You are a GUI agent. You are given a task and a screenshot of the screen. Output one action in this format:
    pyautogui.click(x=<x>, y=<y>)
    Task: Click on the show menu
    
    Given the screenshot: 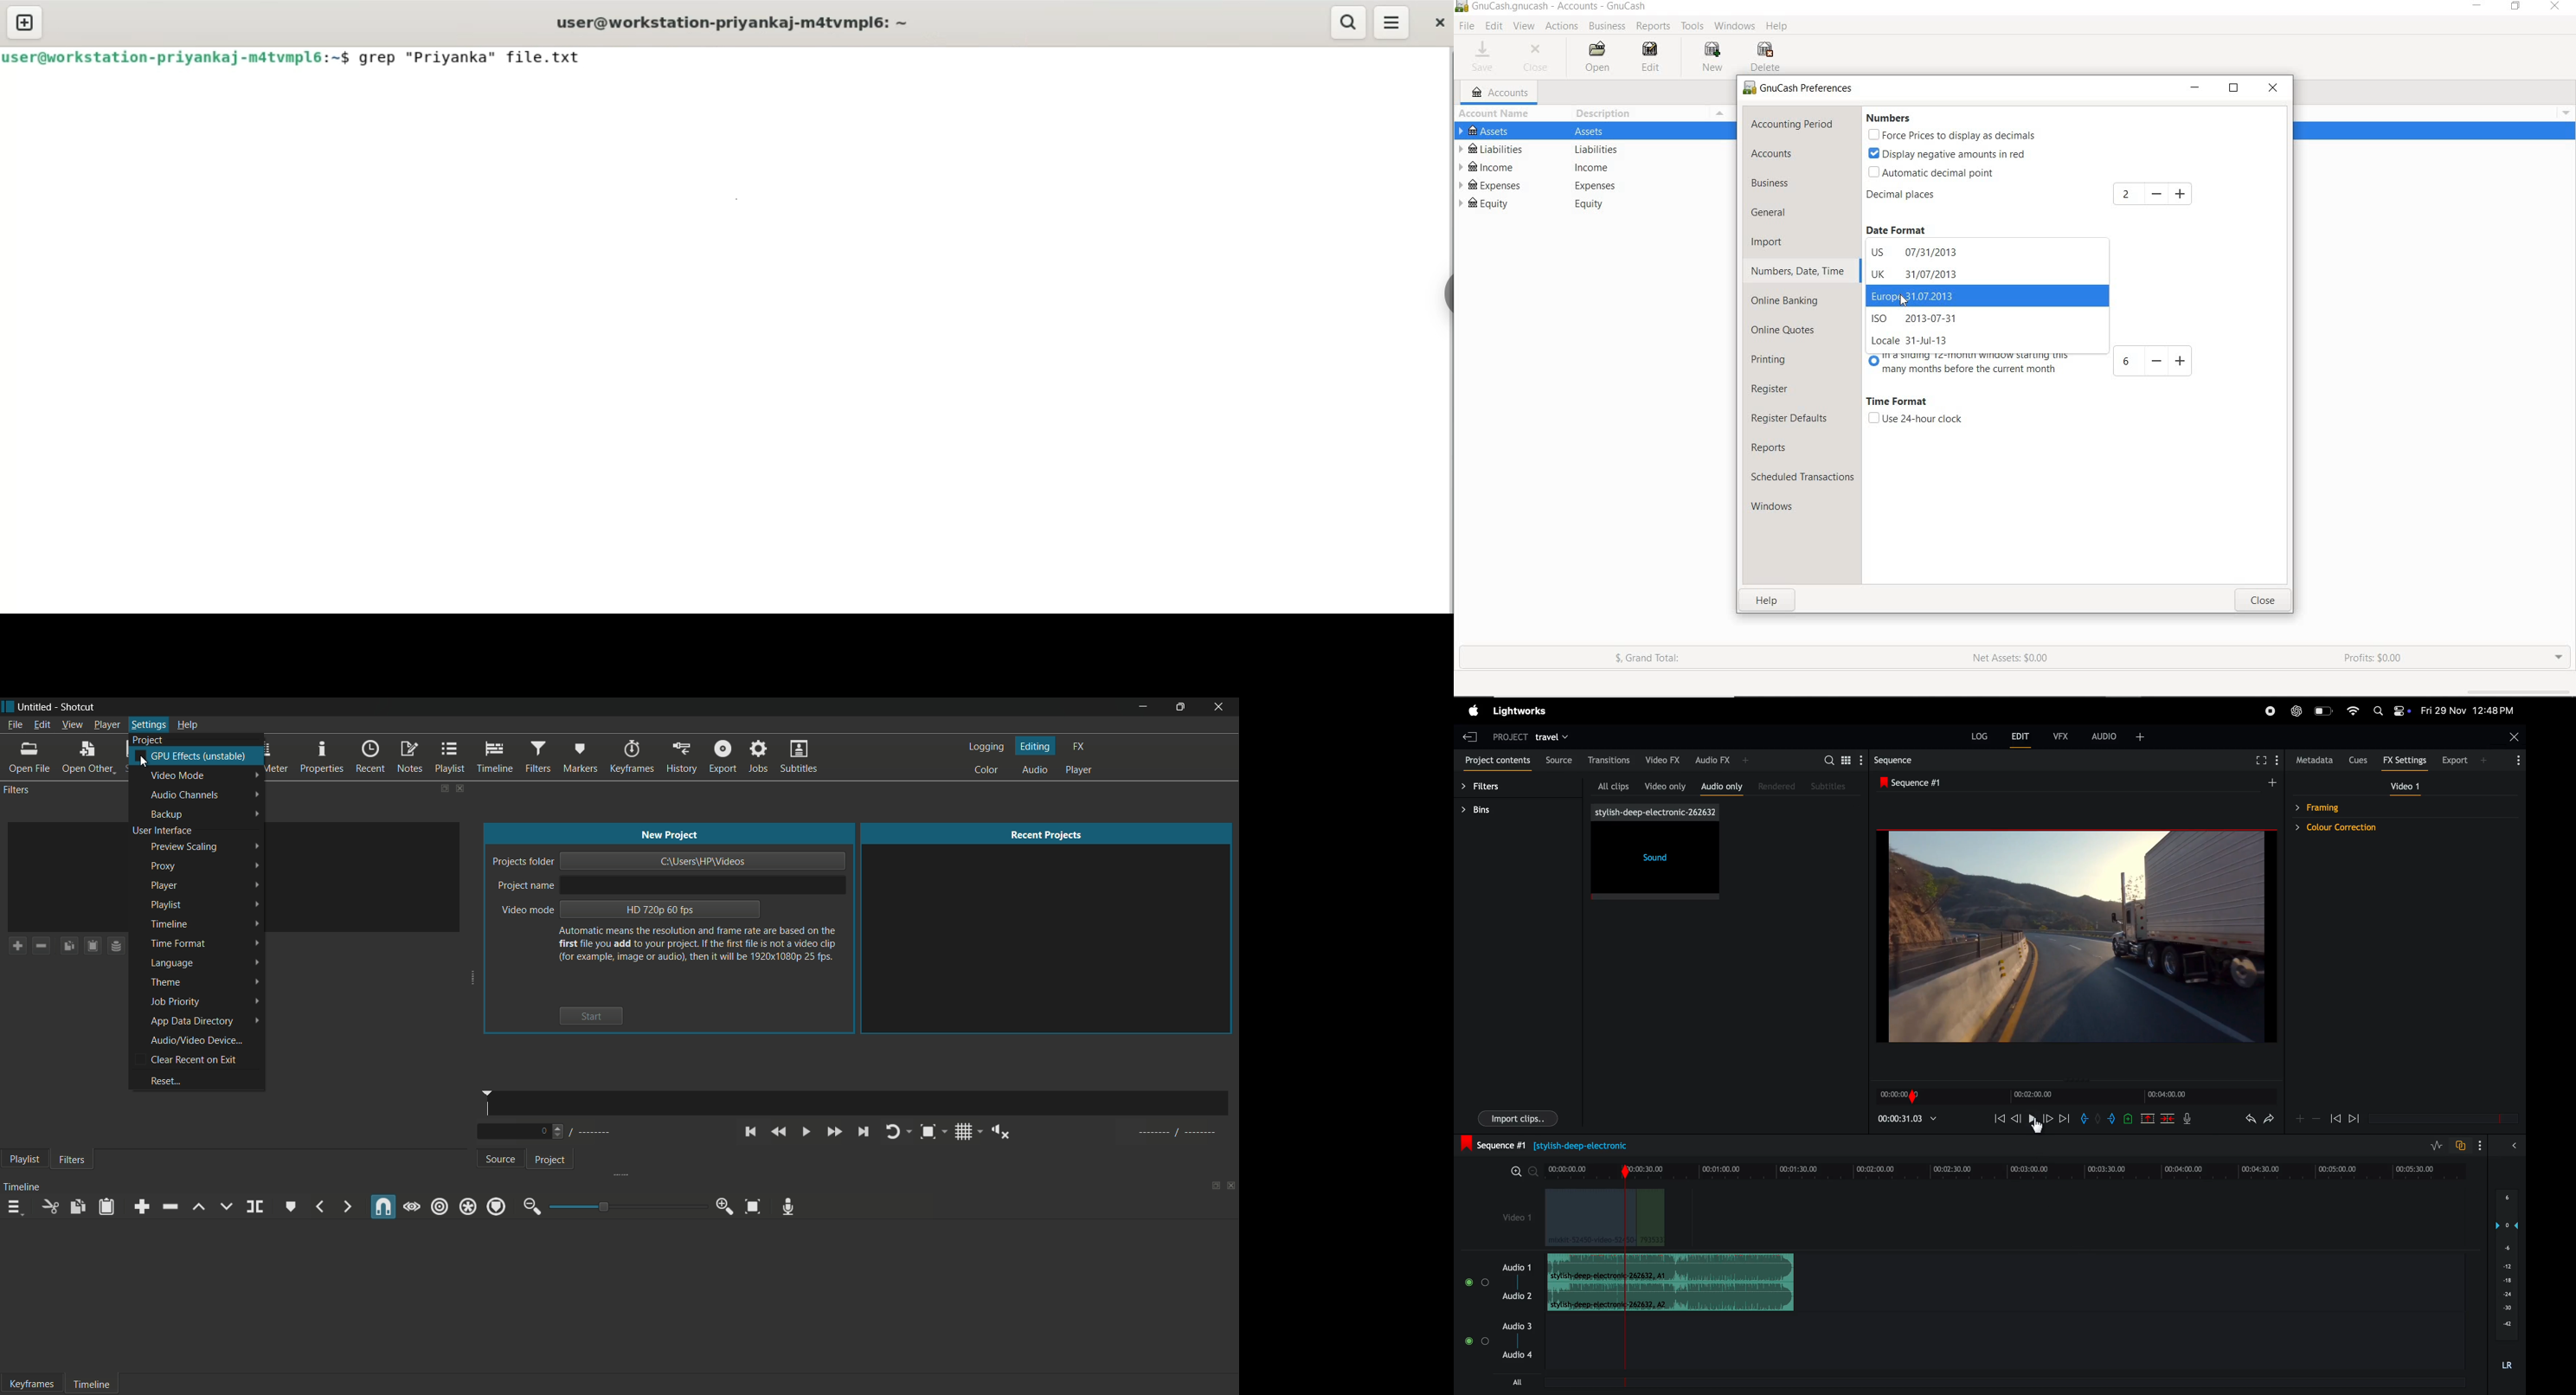 What is the action you would take?
    pyautogui.click(x=2123, y=759)
    